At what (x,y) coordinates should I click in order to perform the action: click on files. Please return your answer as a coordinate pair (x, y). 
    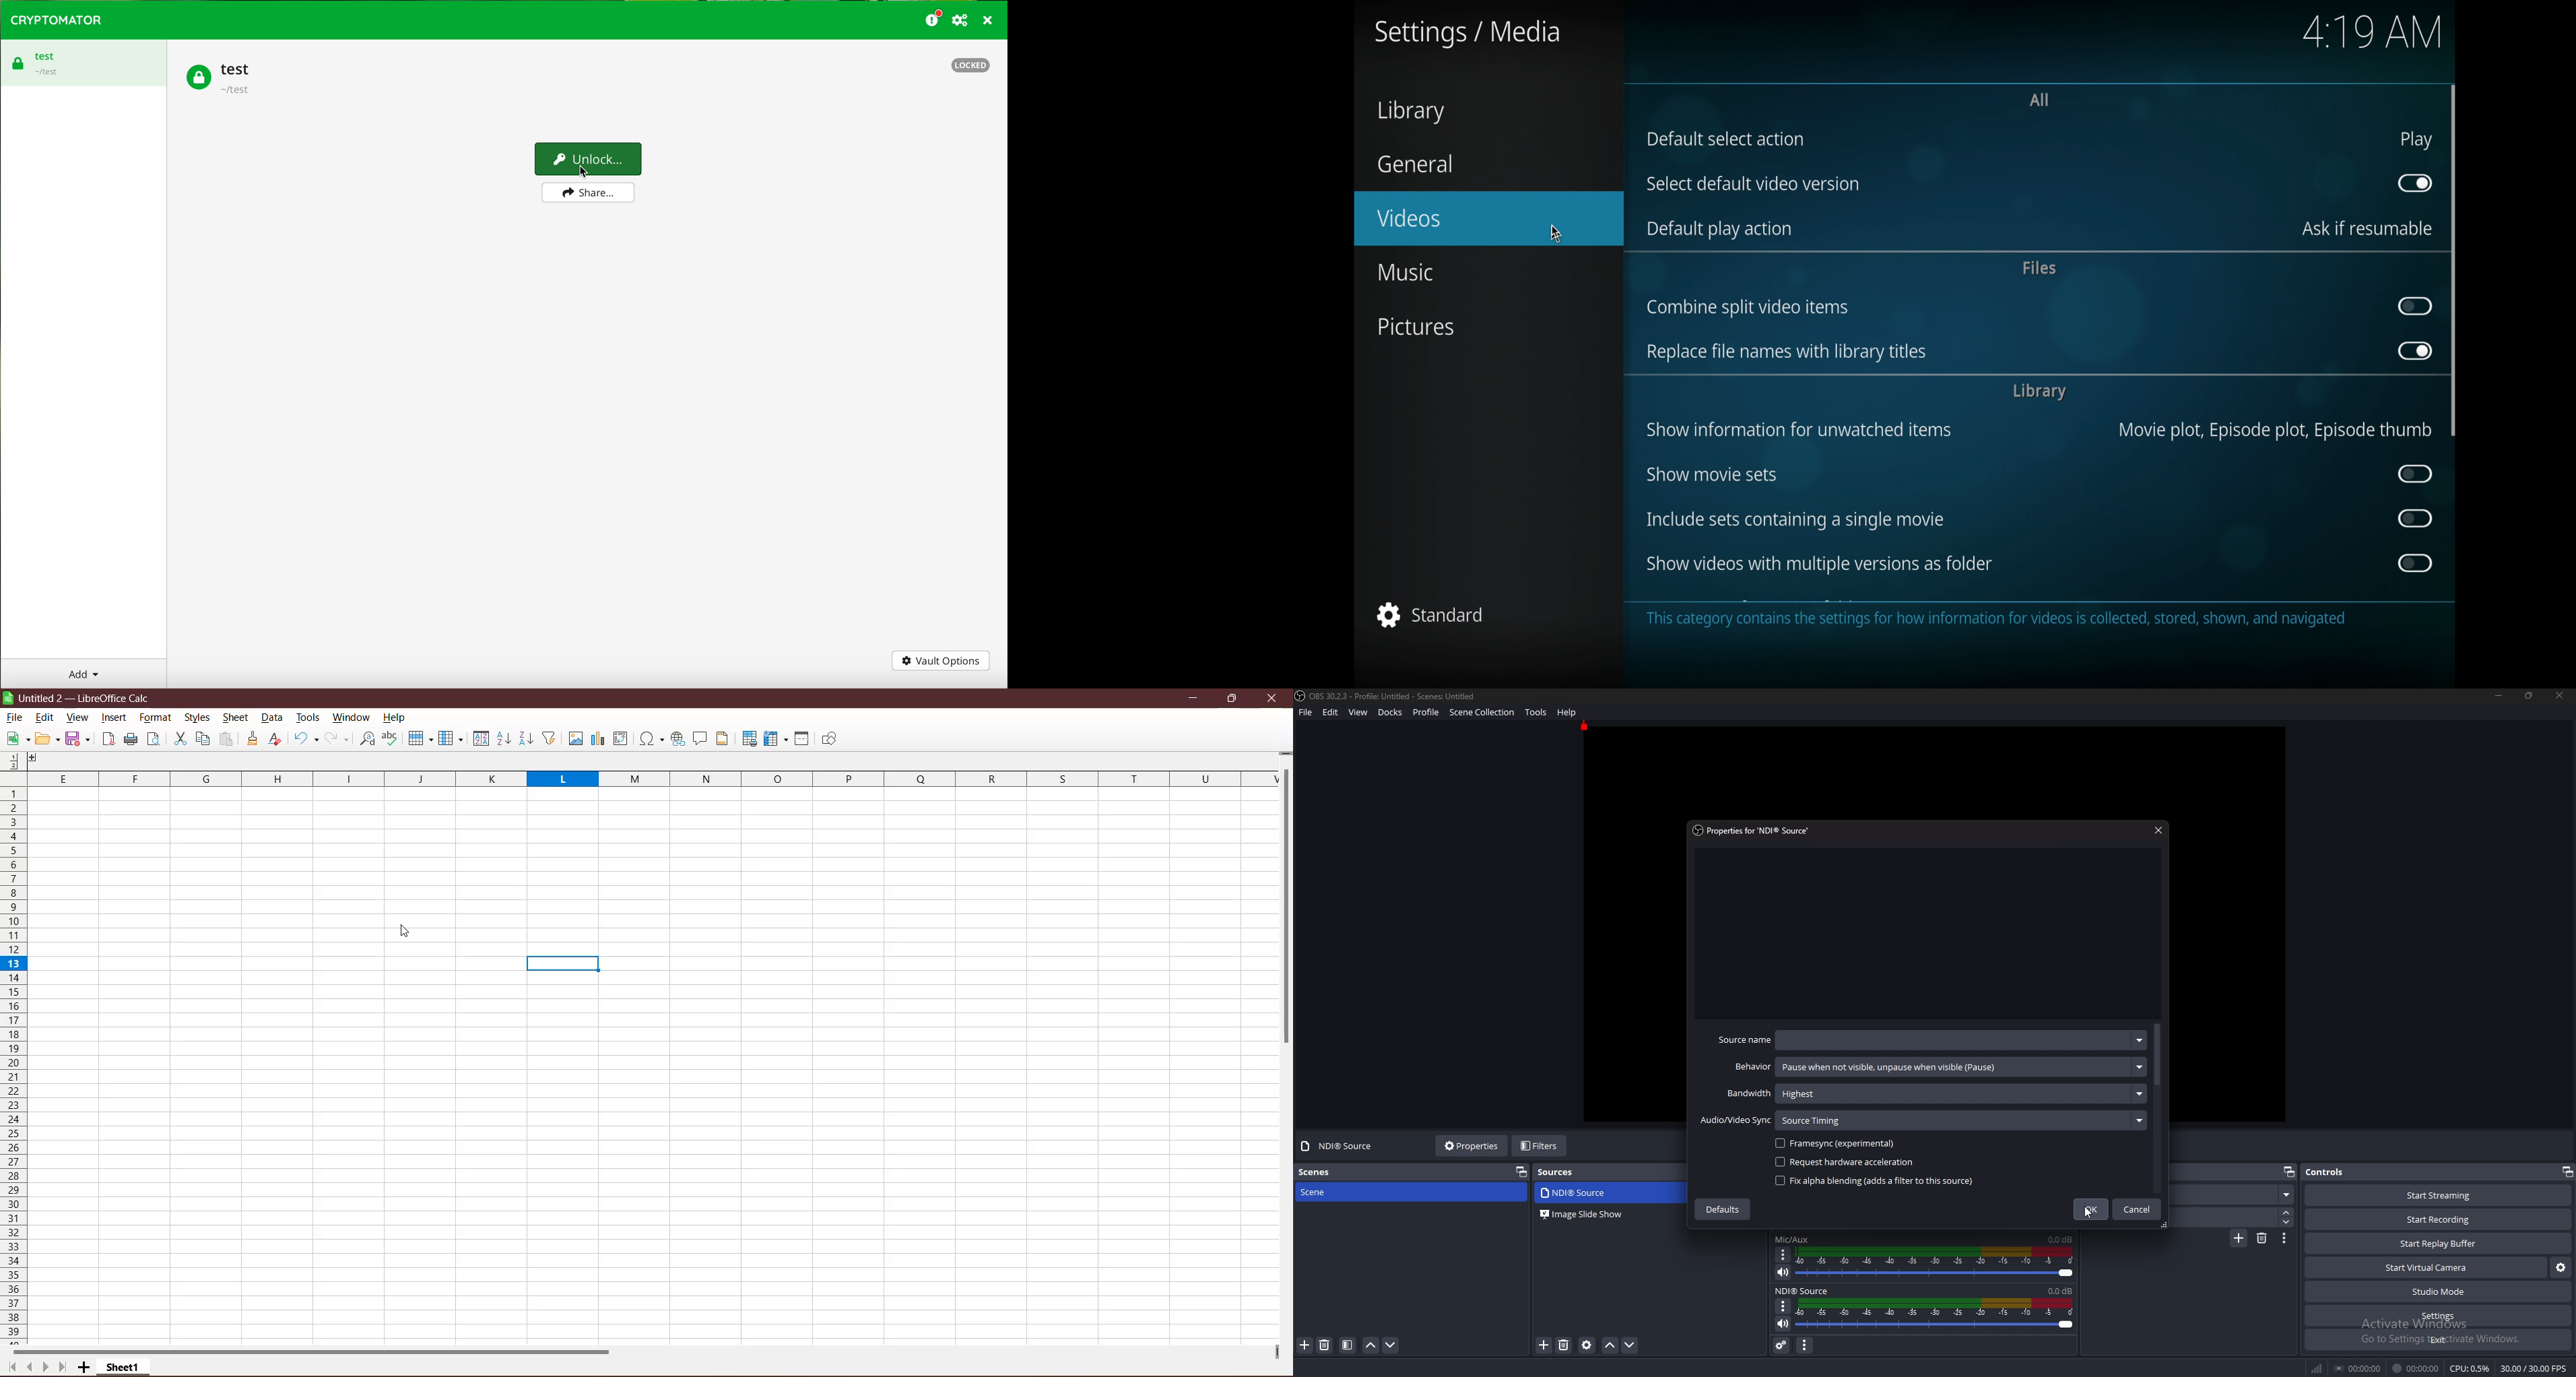
    Looking at the image, I should click on (2041, 268).